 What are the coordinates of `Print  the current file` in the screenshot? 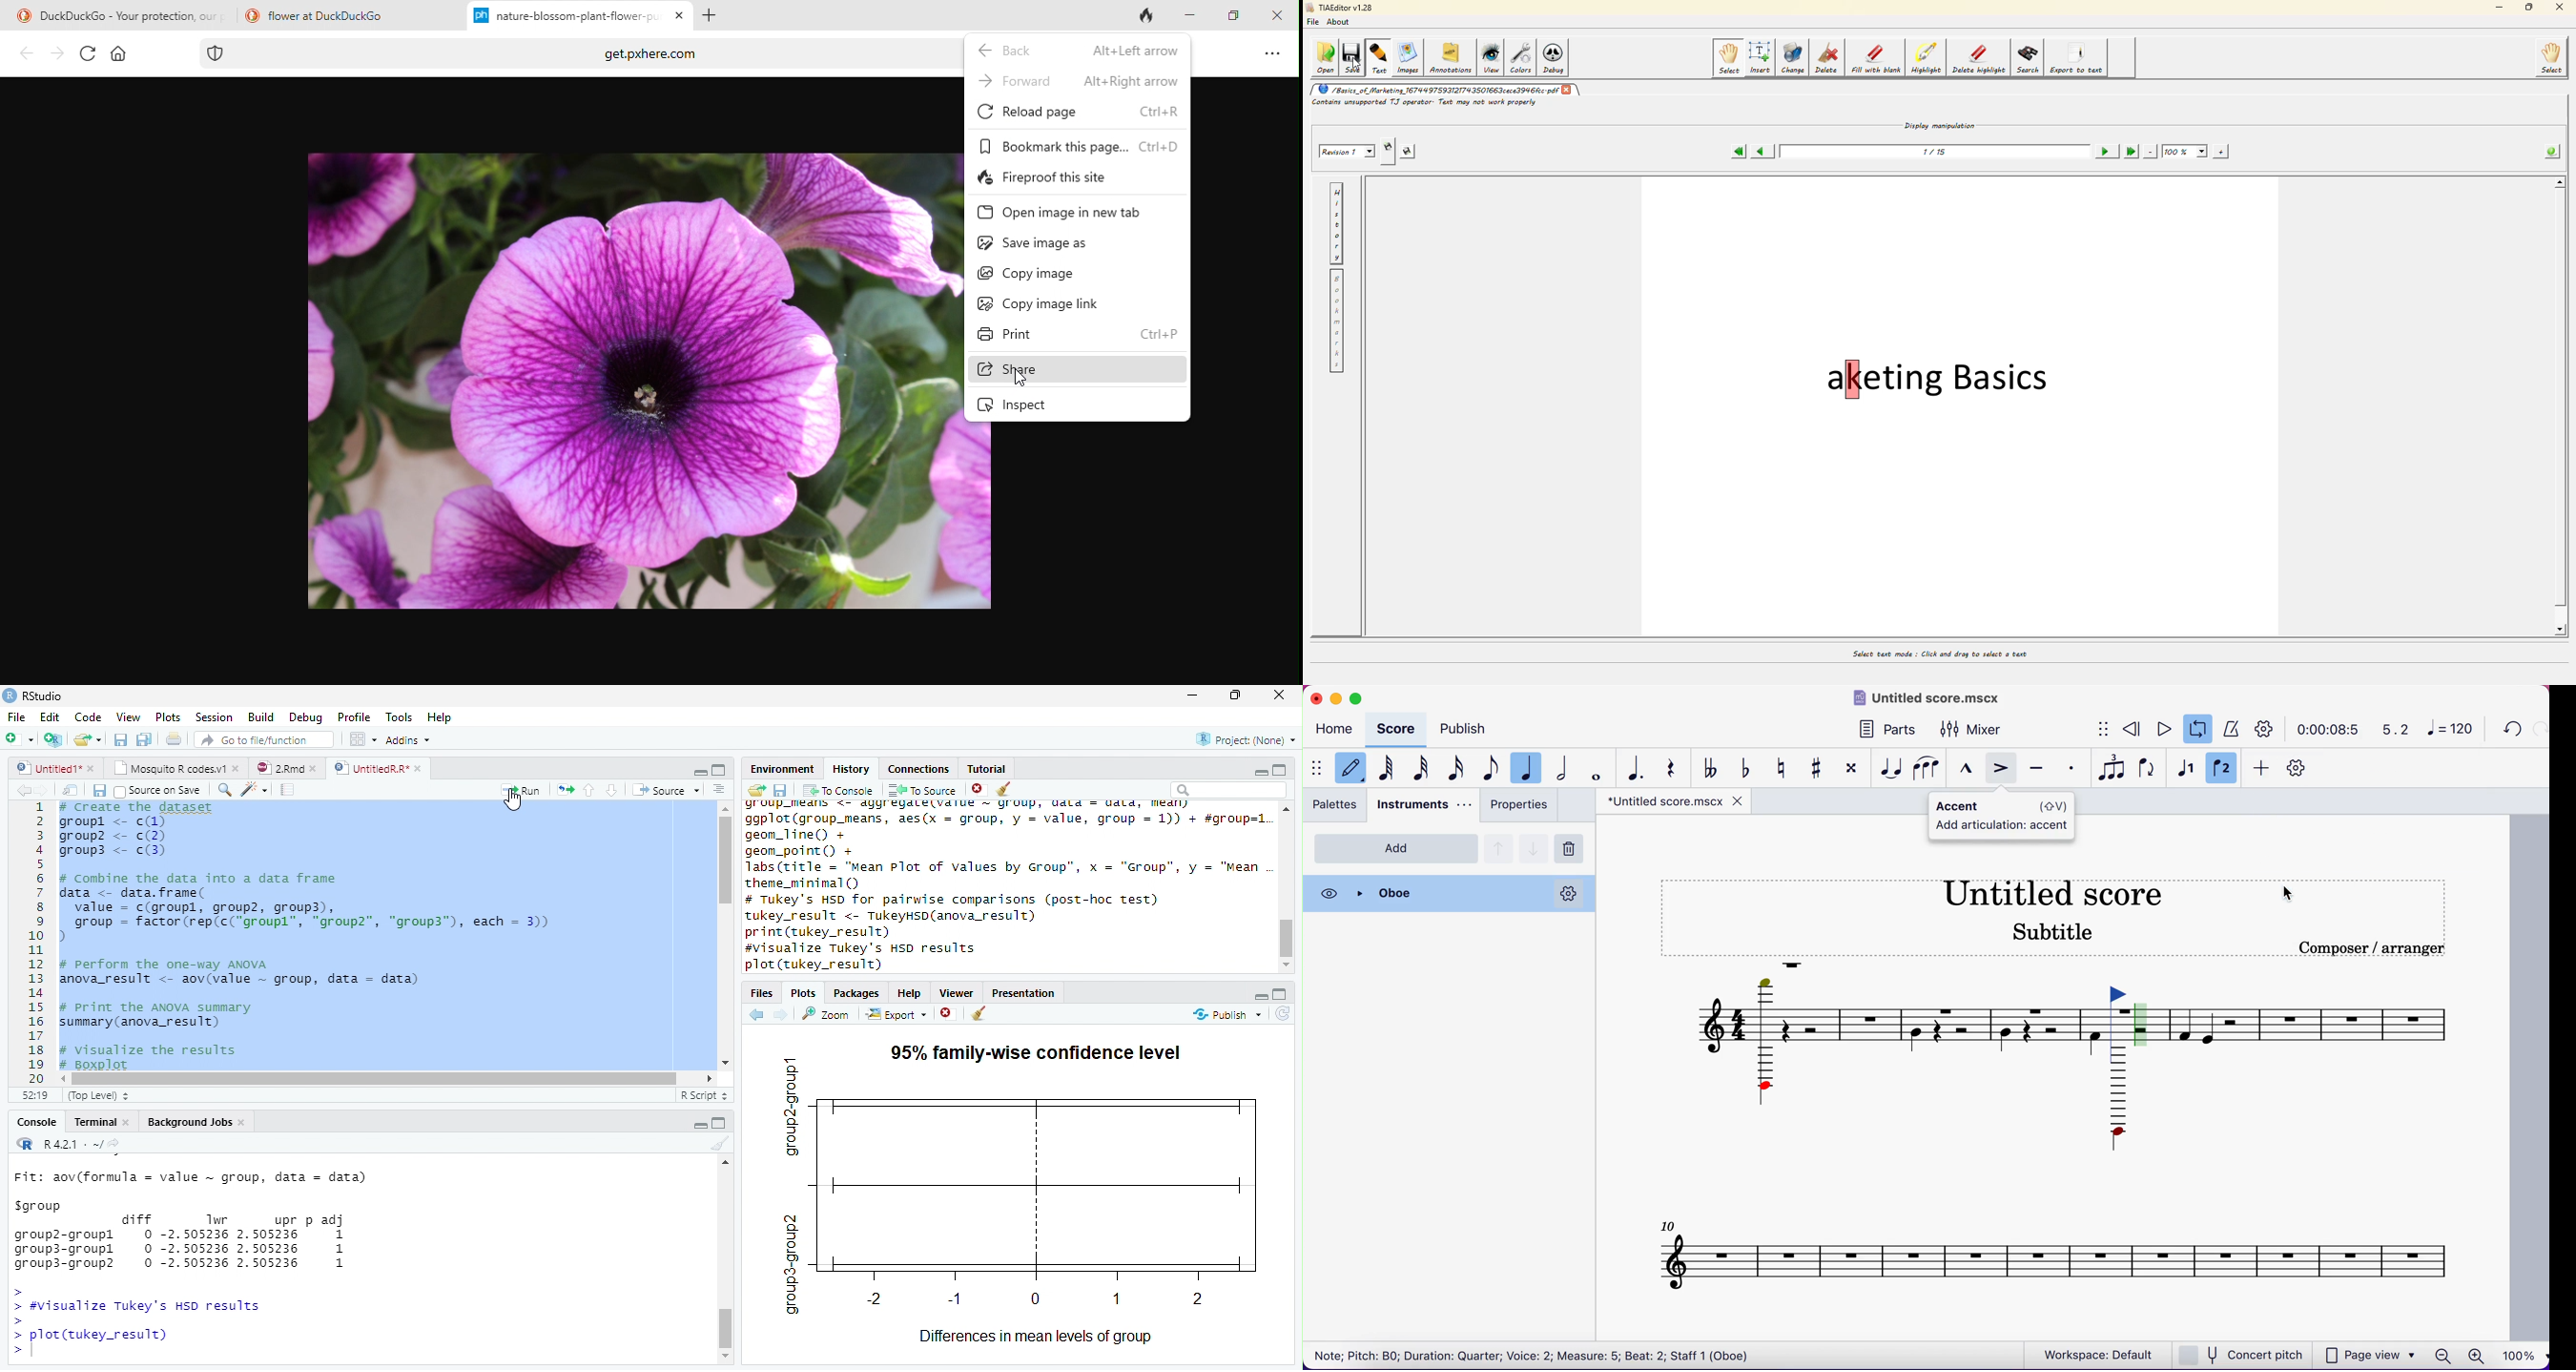 It's located at (175, 739).